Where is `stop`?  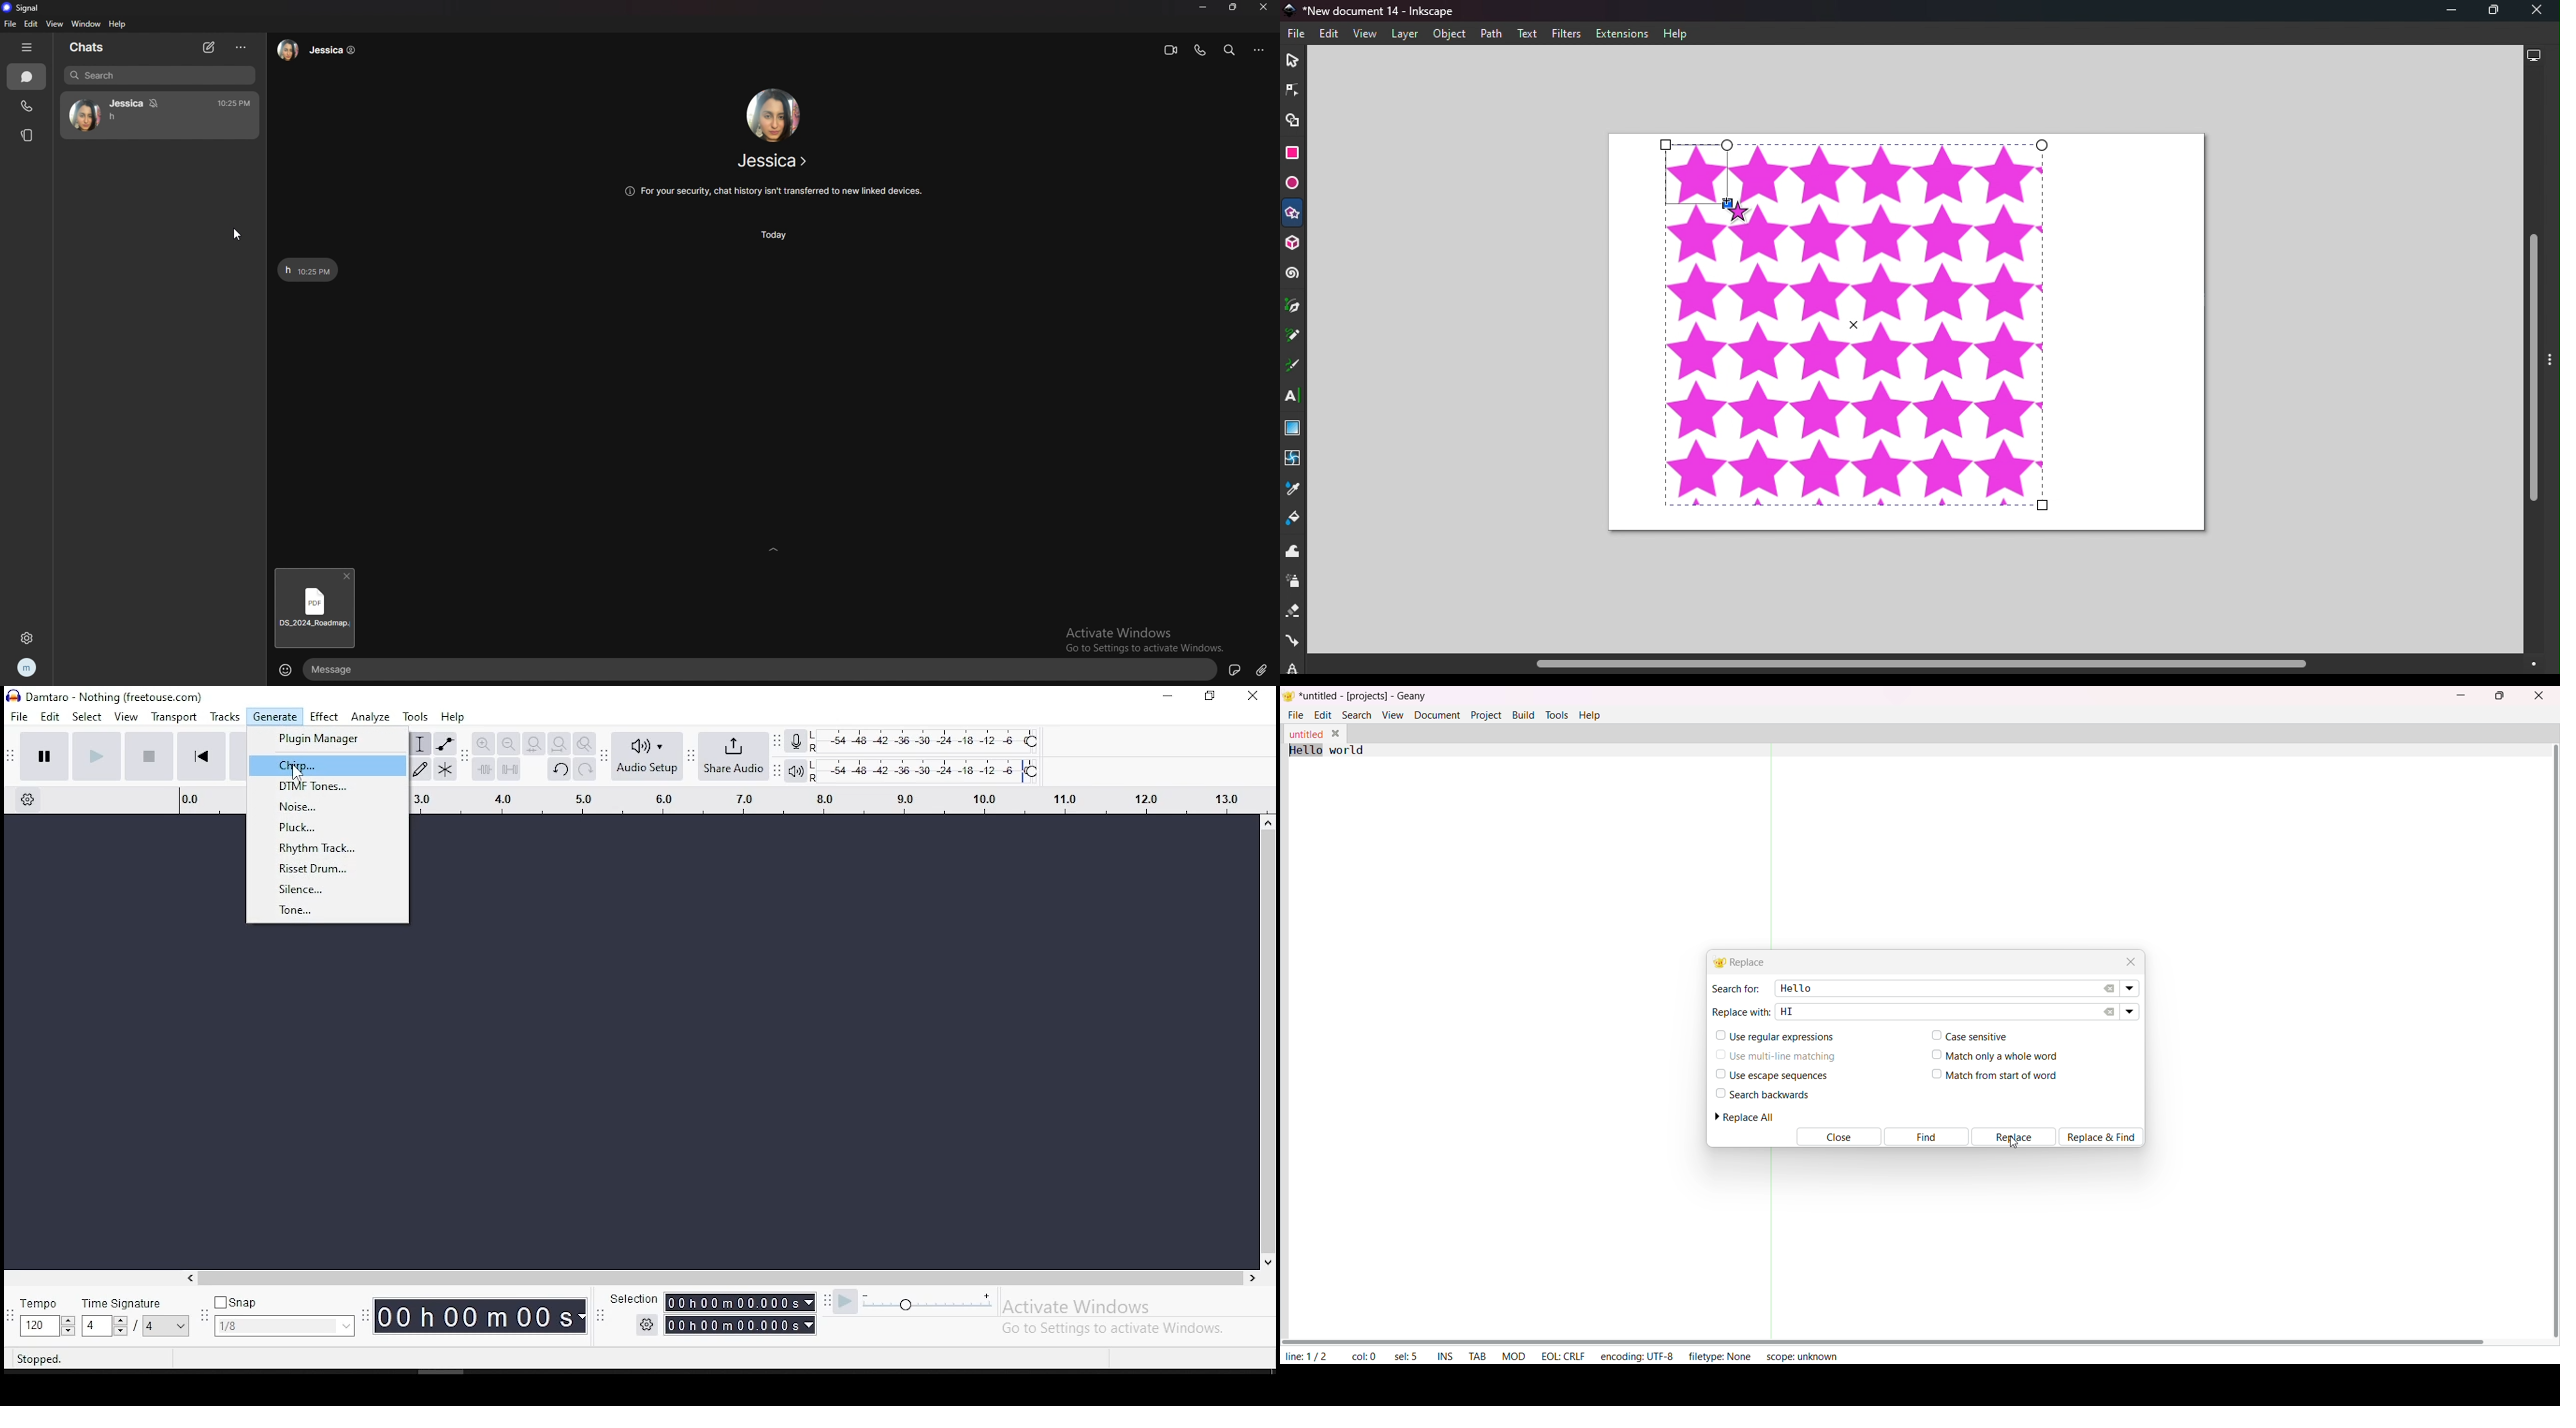
stop is located at coordinates (149, 755).